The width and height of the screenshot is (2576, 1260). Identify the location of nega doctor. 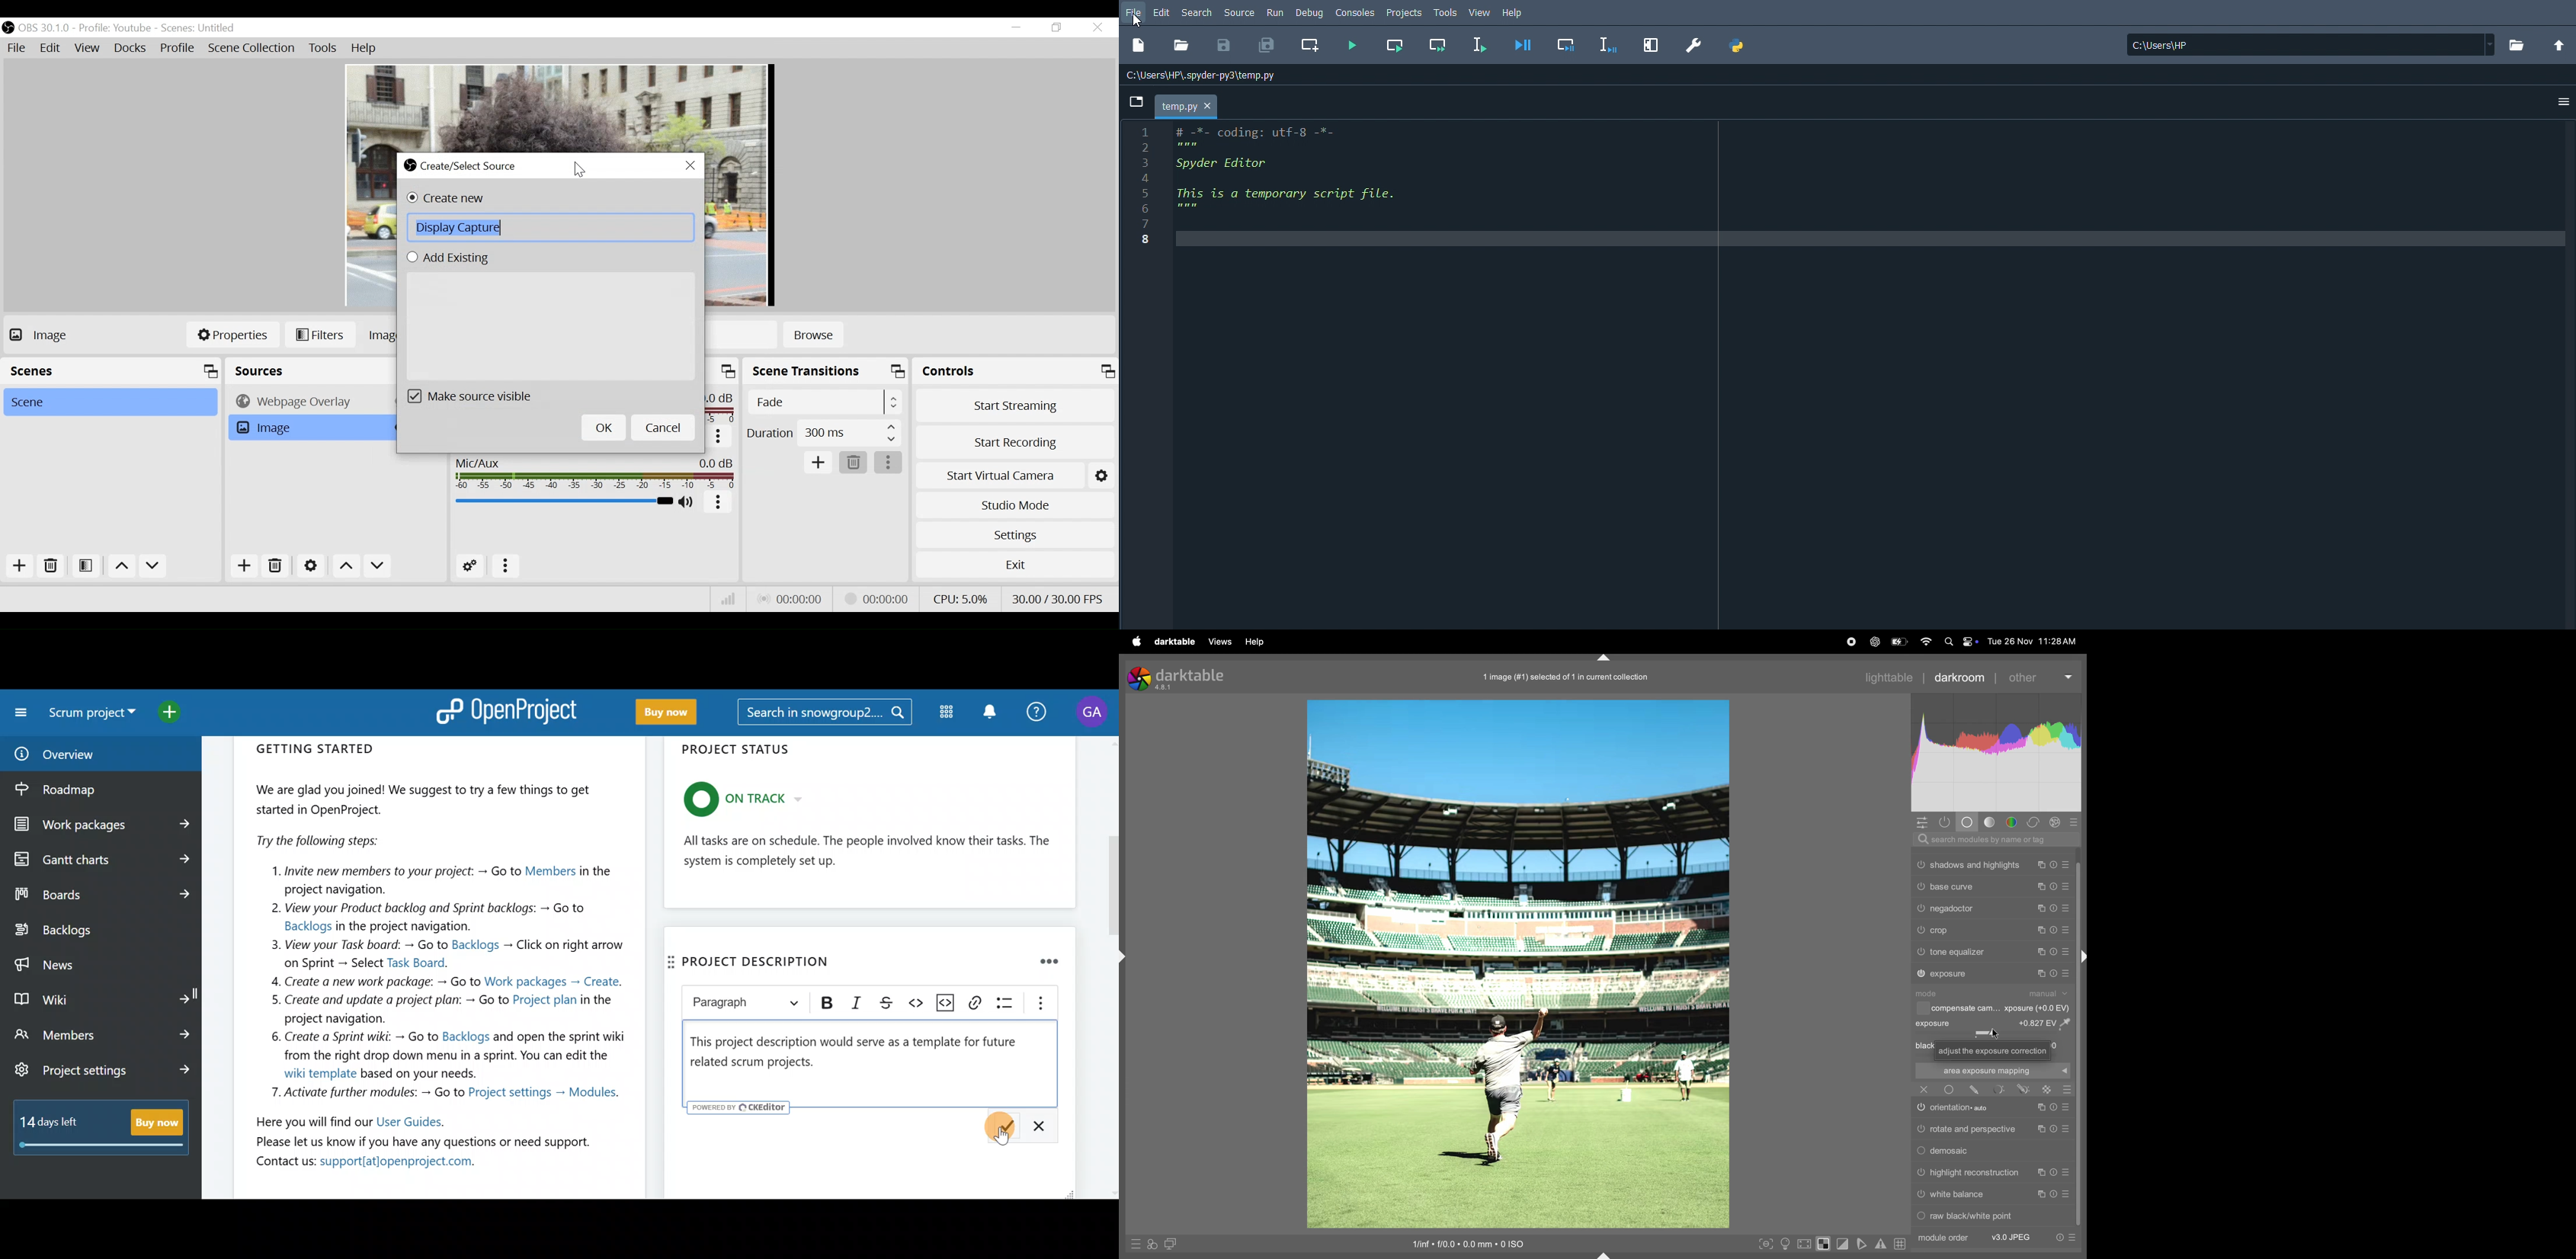
(1954, 910).